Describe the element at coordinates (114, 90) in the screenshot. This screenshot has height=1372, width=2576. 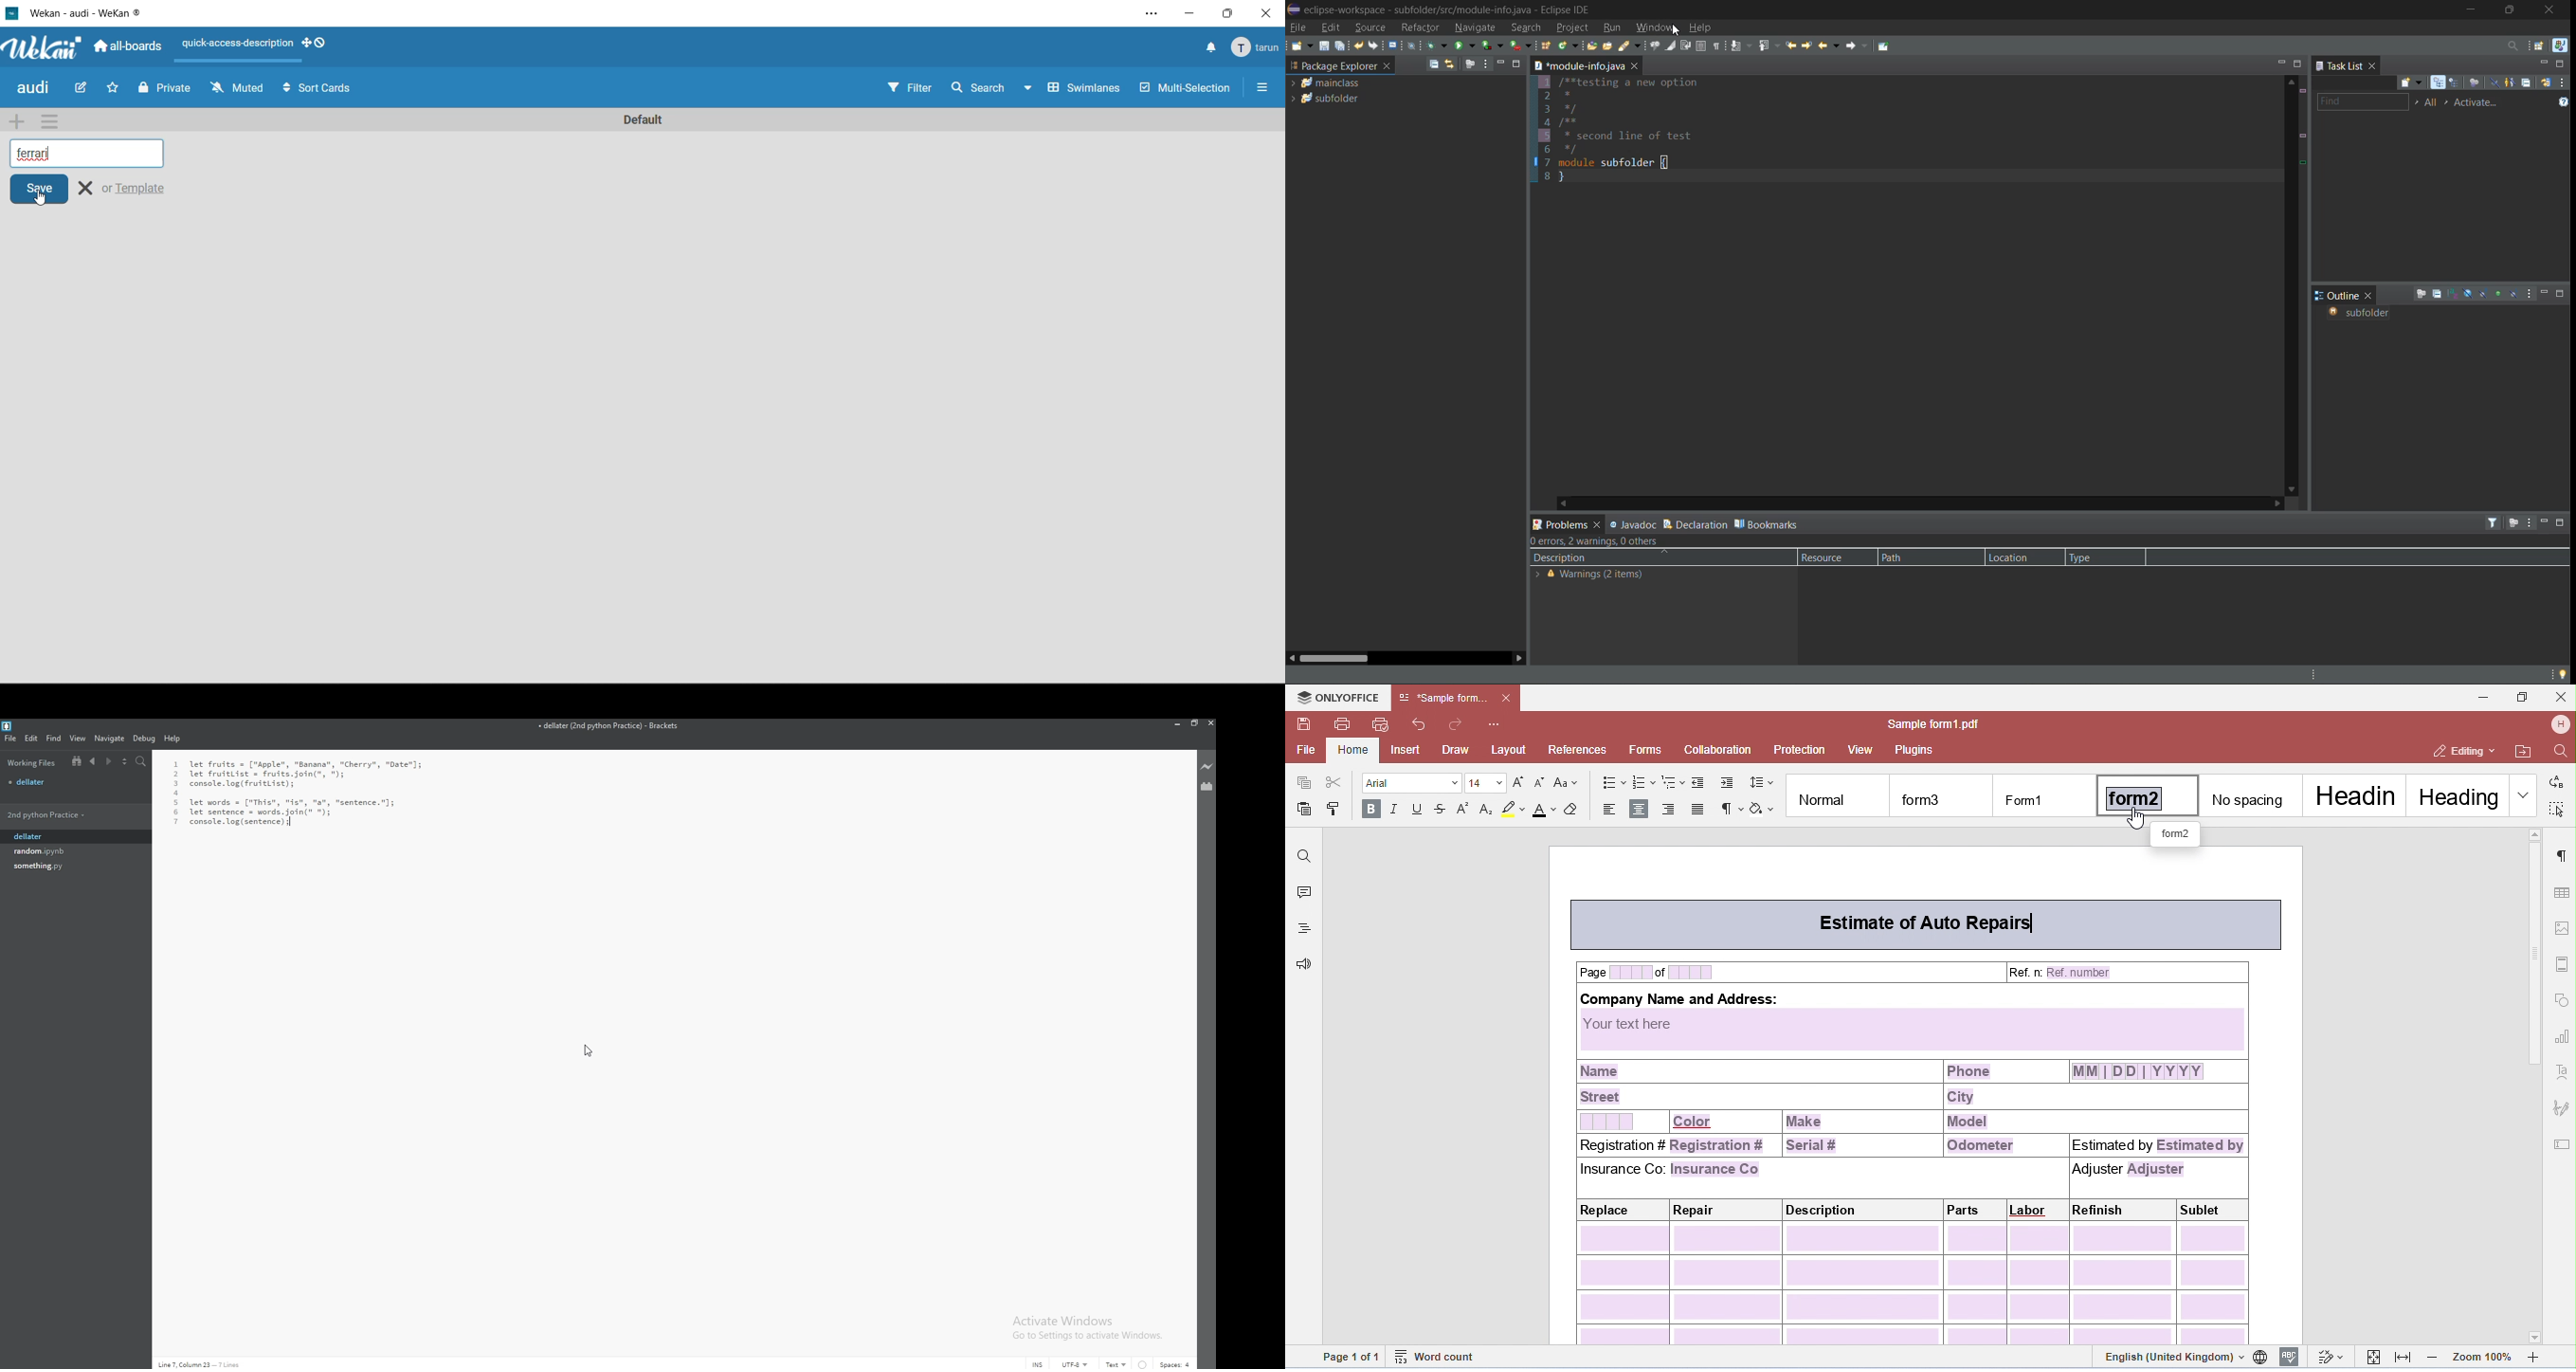
I see `Favorite ` at that location.